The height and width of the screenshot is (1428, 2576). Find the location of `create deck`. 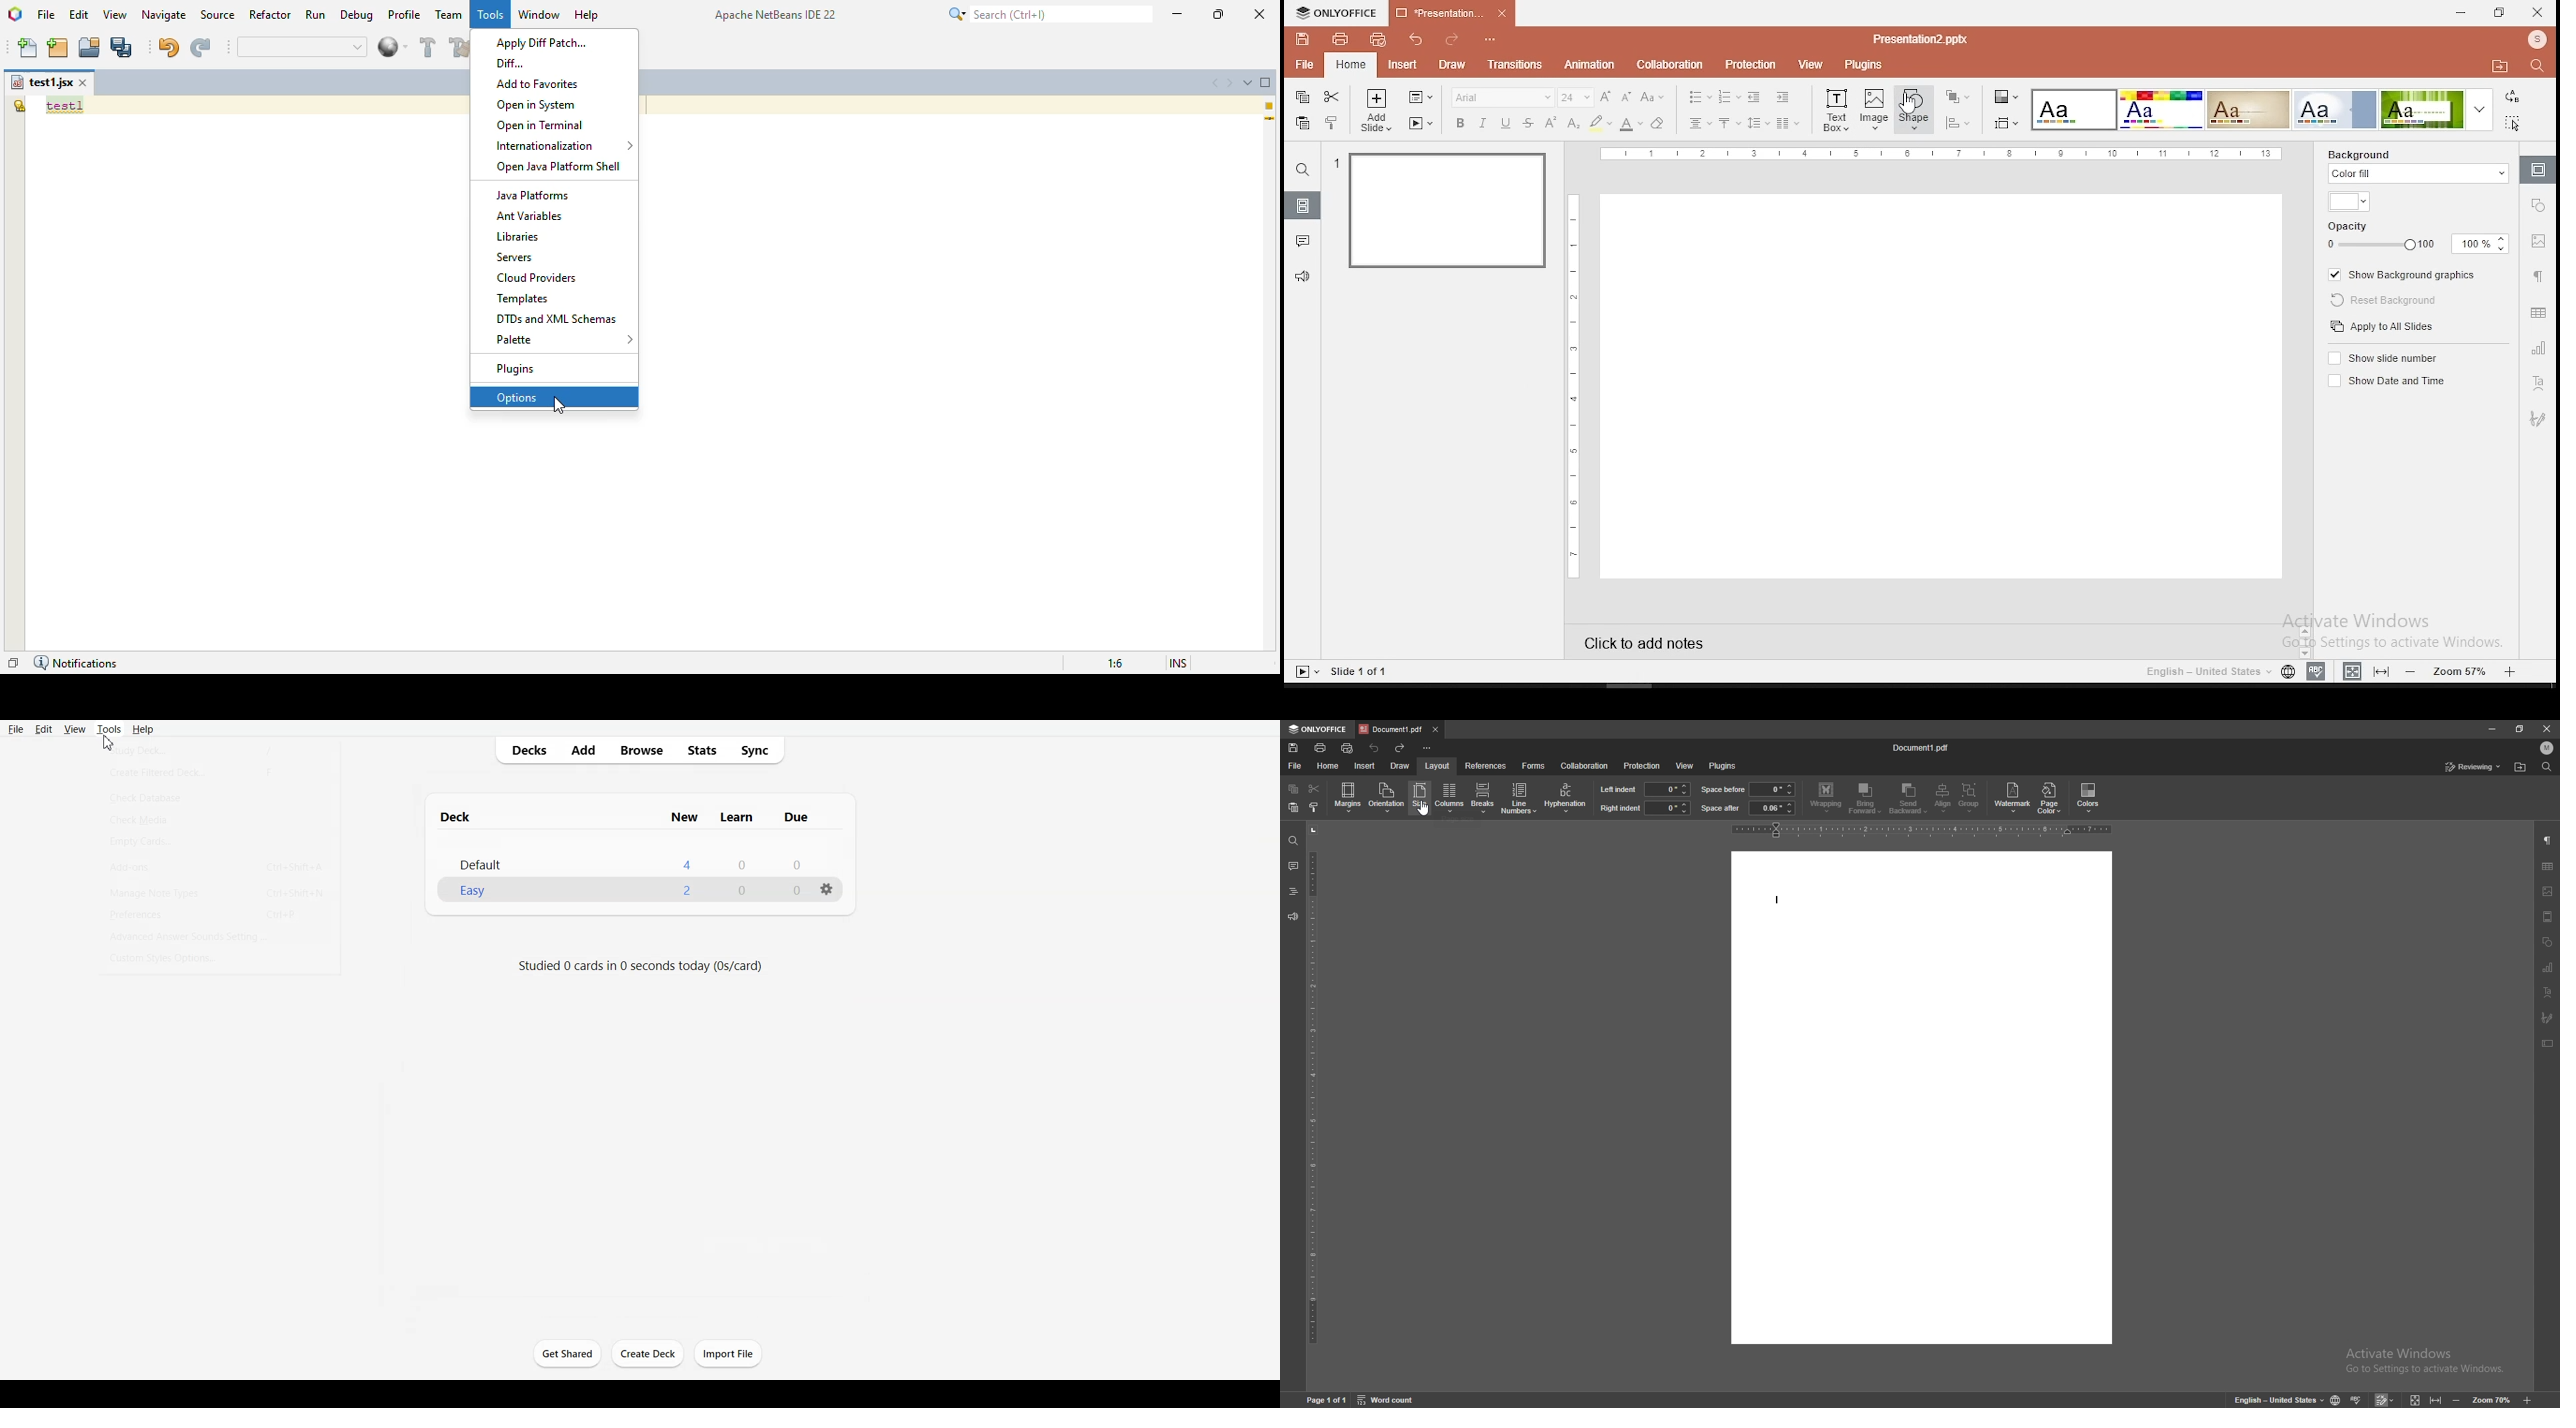

create deck is located at coordinates (651, 1354).